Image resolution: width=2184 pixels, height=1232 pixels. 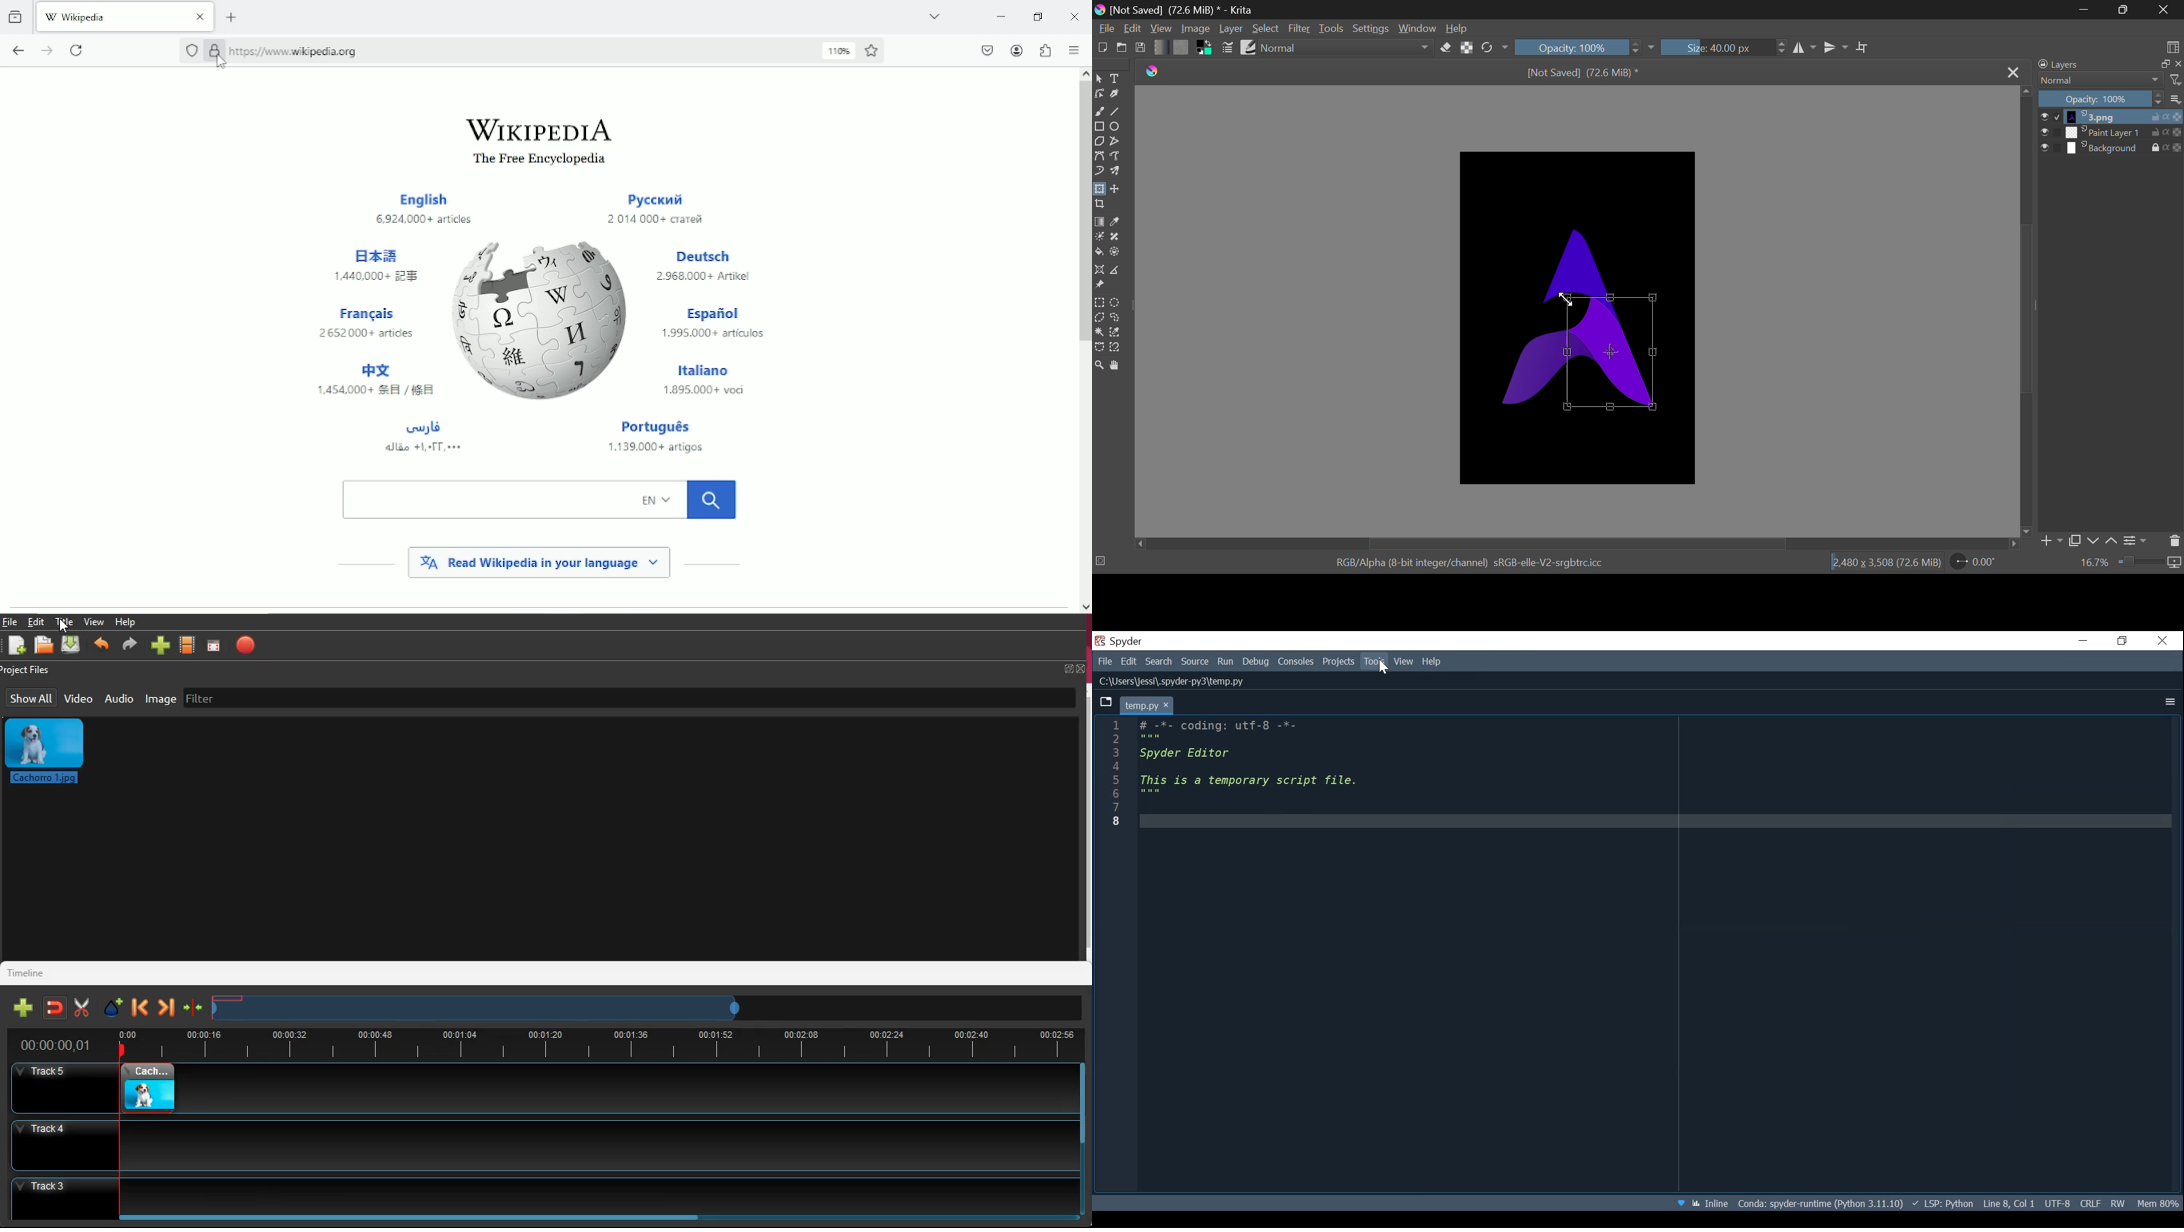 I want to click on File EQL Status, so click(x=2094, y=1204).